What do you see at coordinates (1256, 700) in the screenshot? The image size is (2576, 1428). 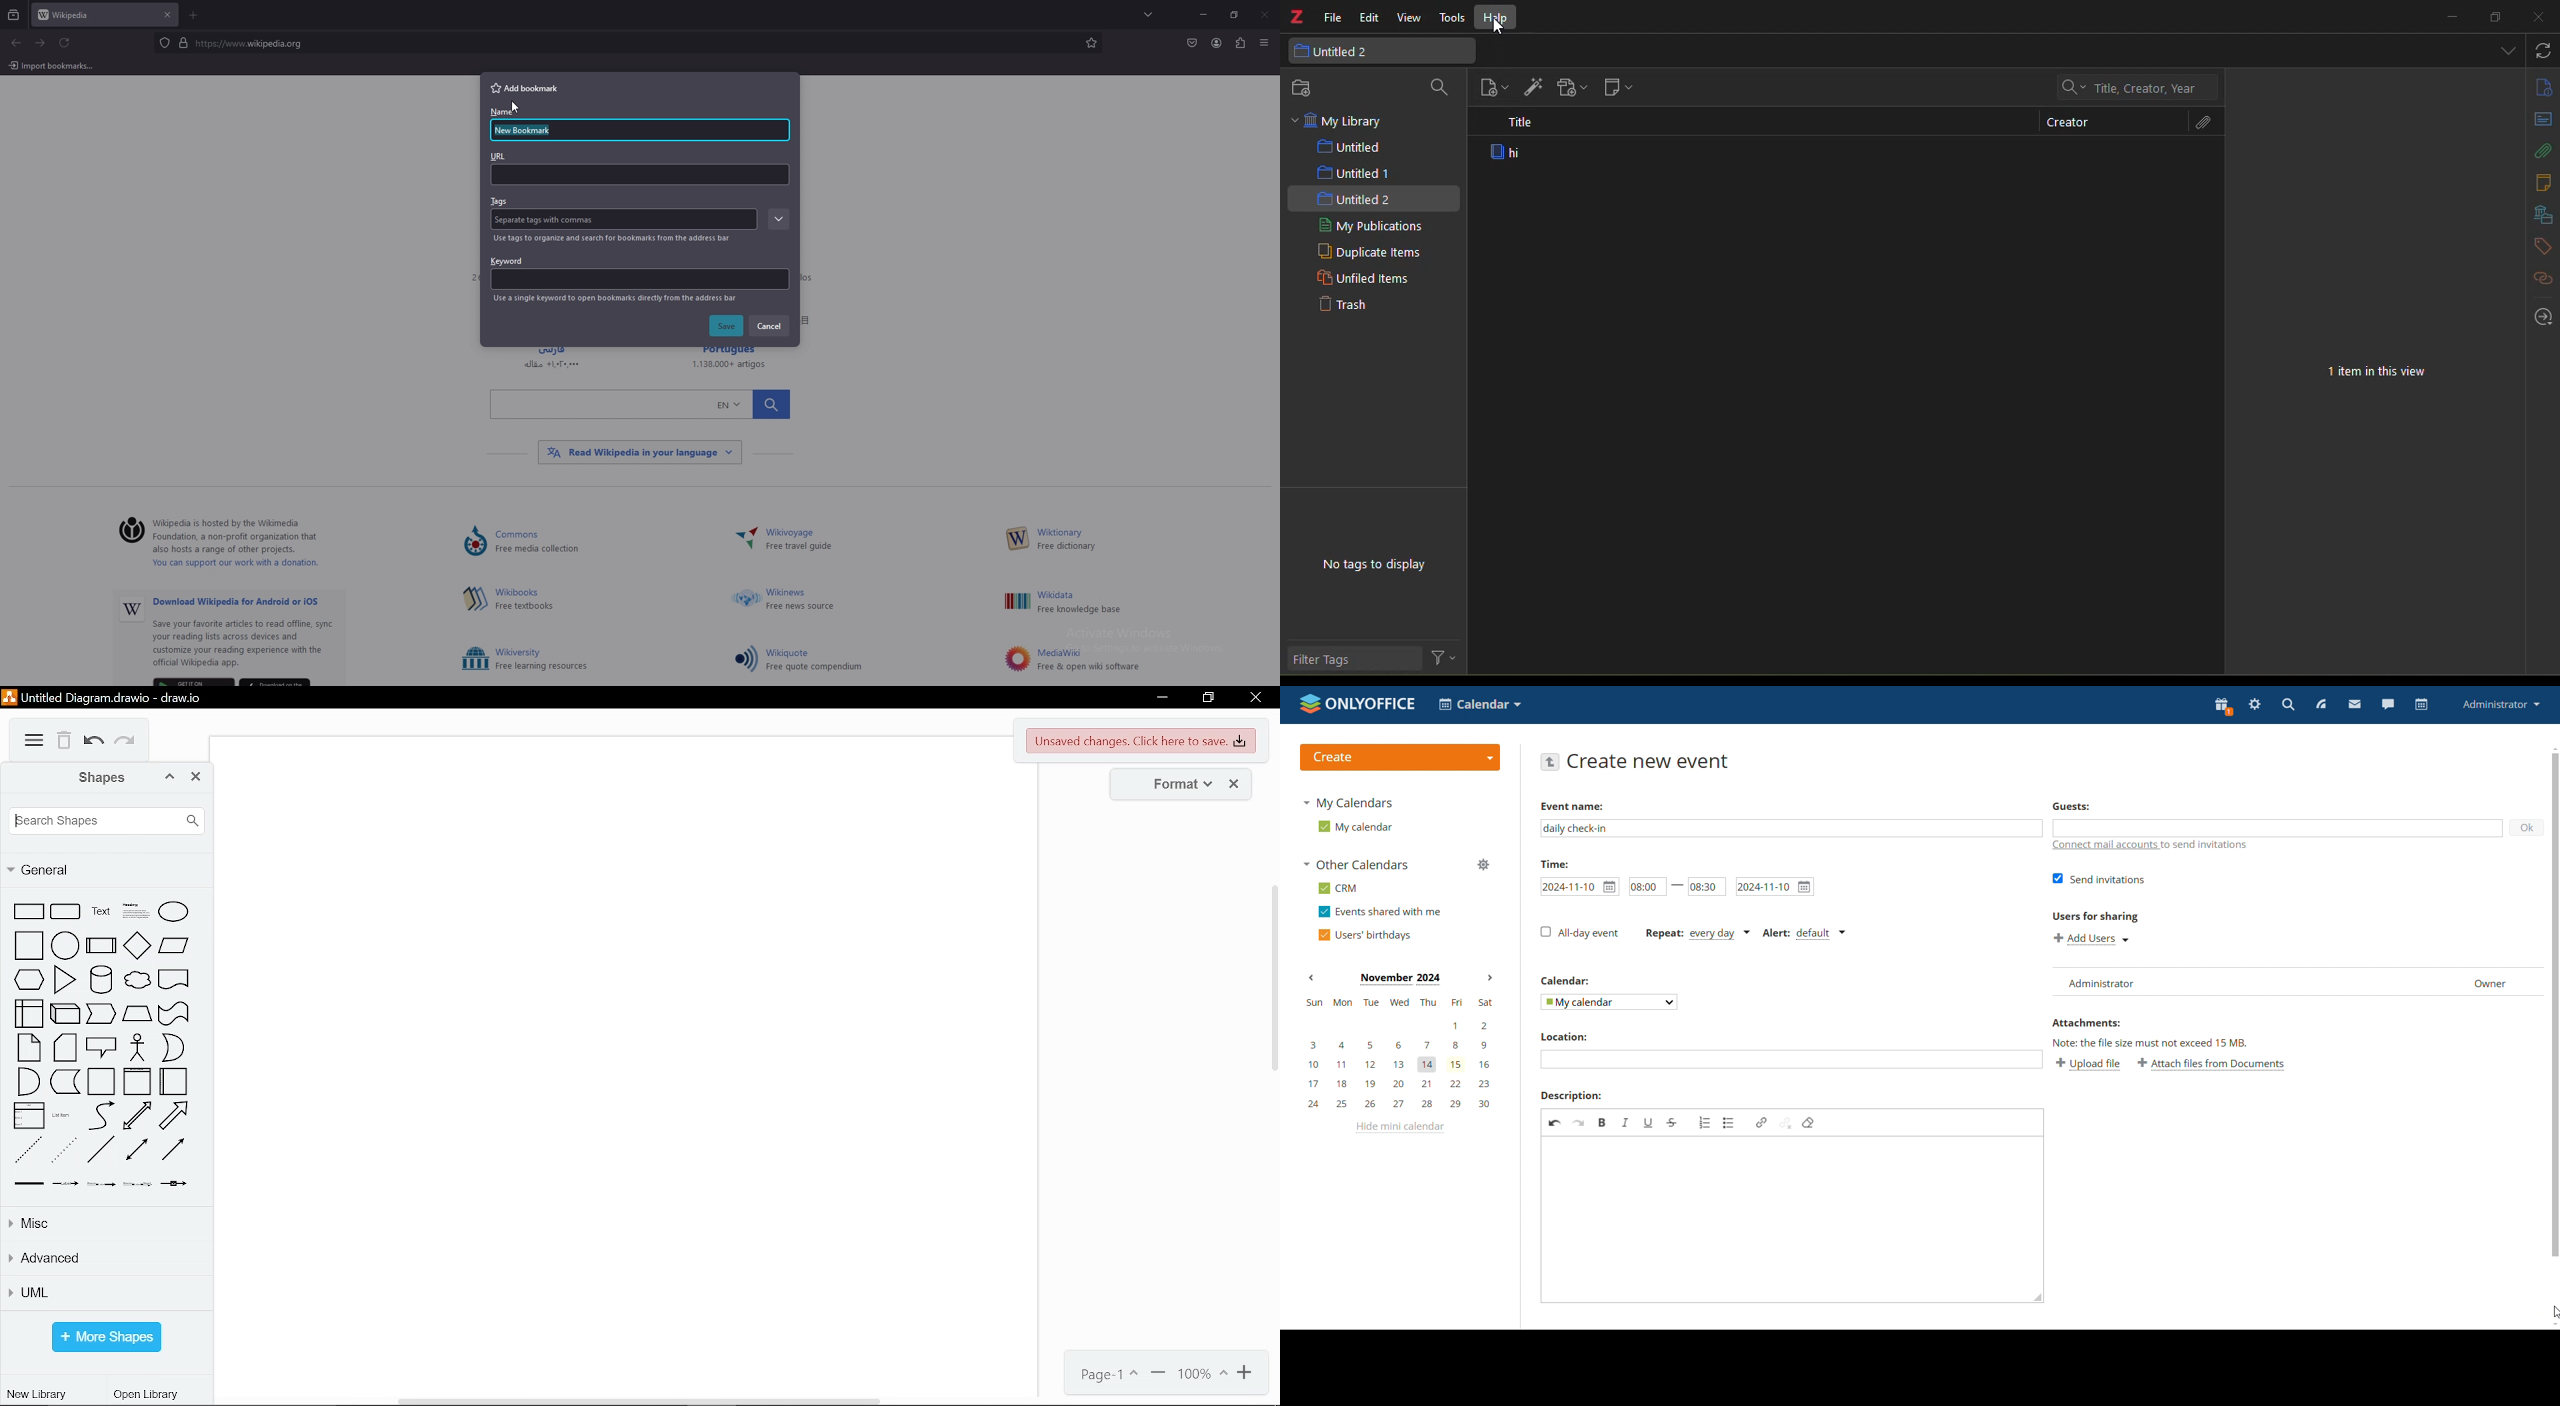 I see `close` at bounding box center [1256, 700].